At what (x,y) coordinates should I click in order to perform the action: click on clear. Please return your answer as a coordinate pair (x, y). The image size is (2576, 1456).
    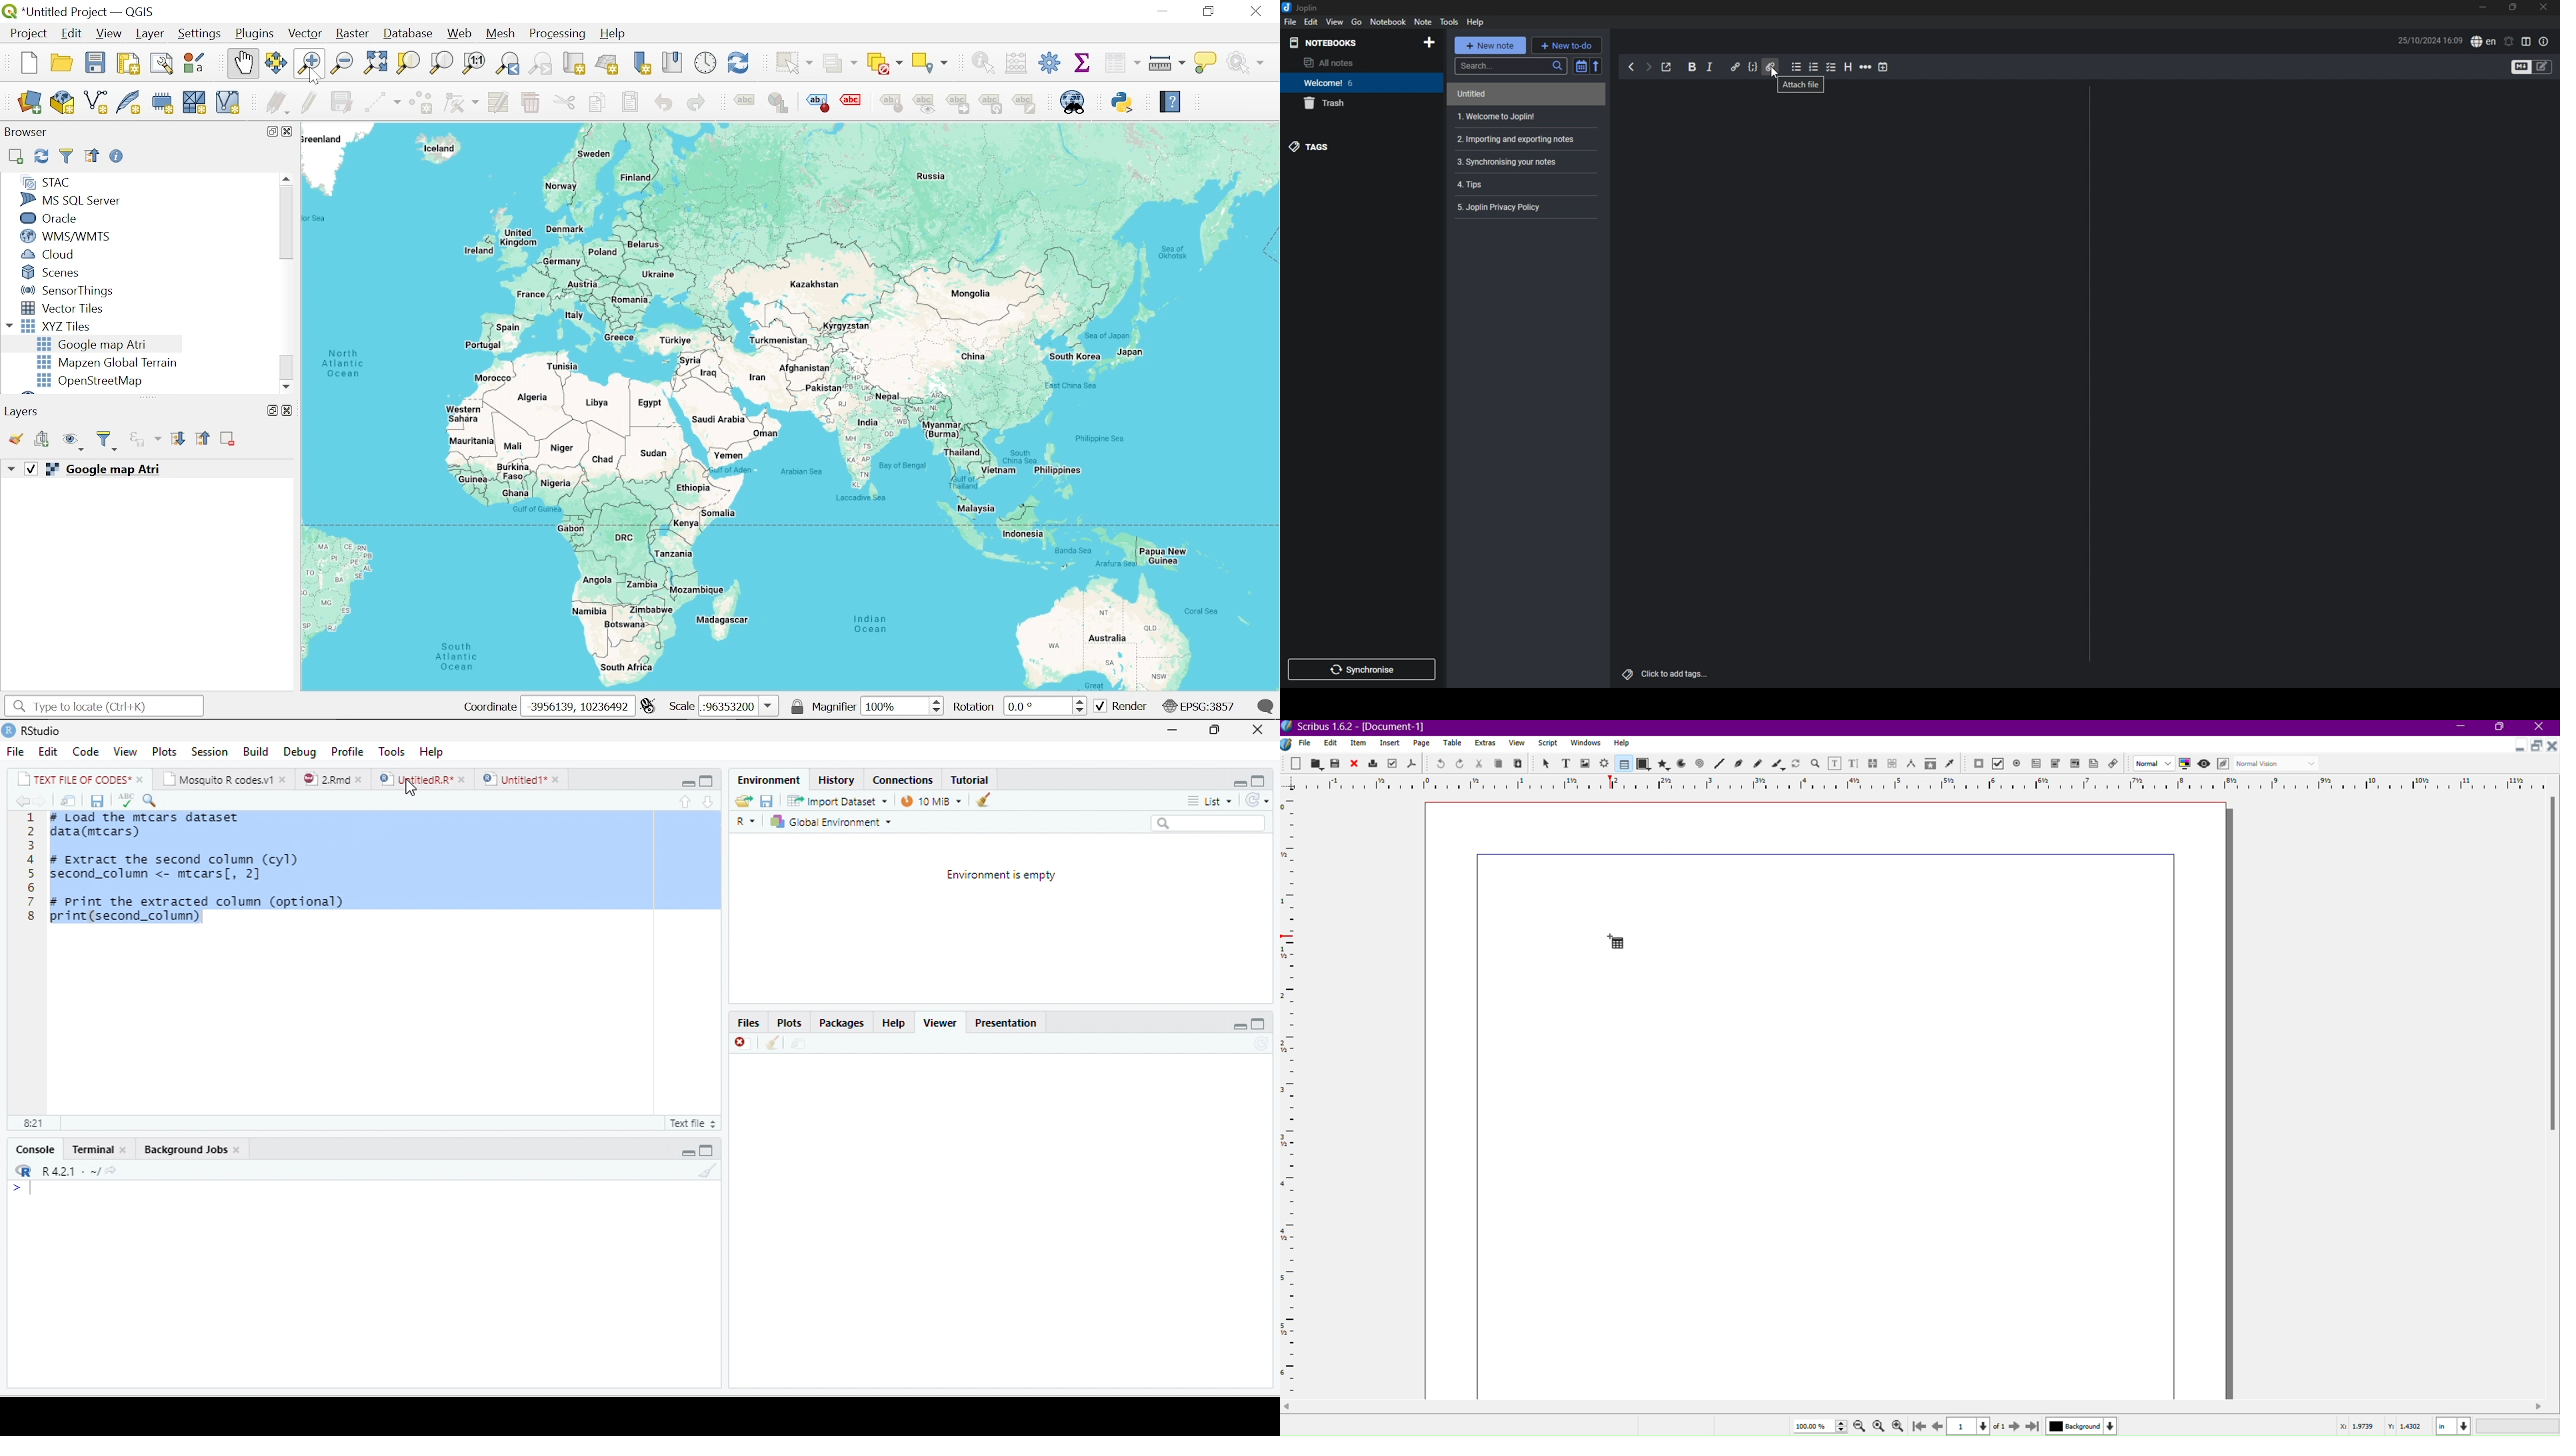
    Looking at the image, I should click on (983, 800).